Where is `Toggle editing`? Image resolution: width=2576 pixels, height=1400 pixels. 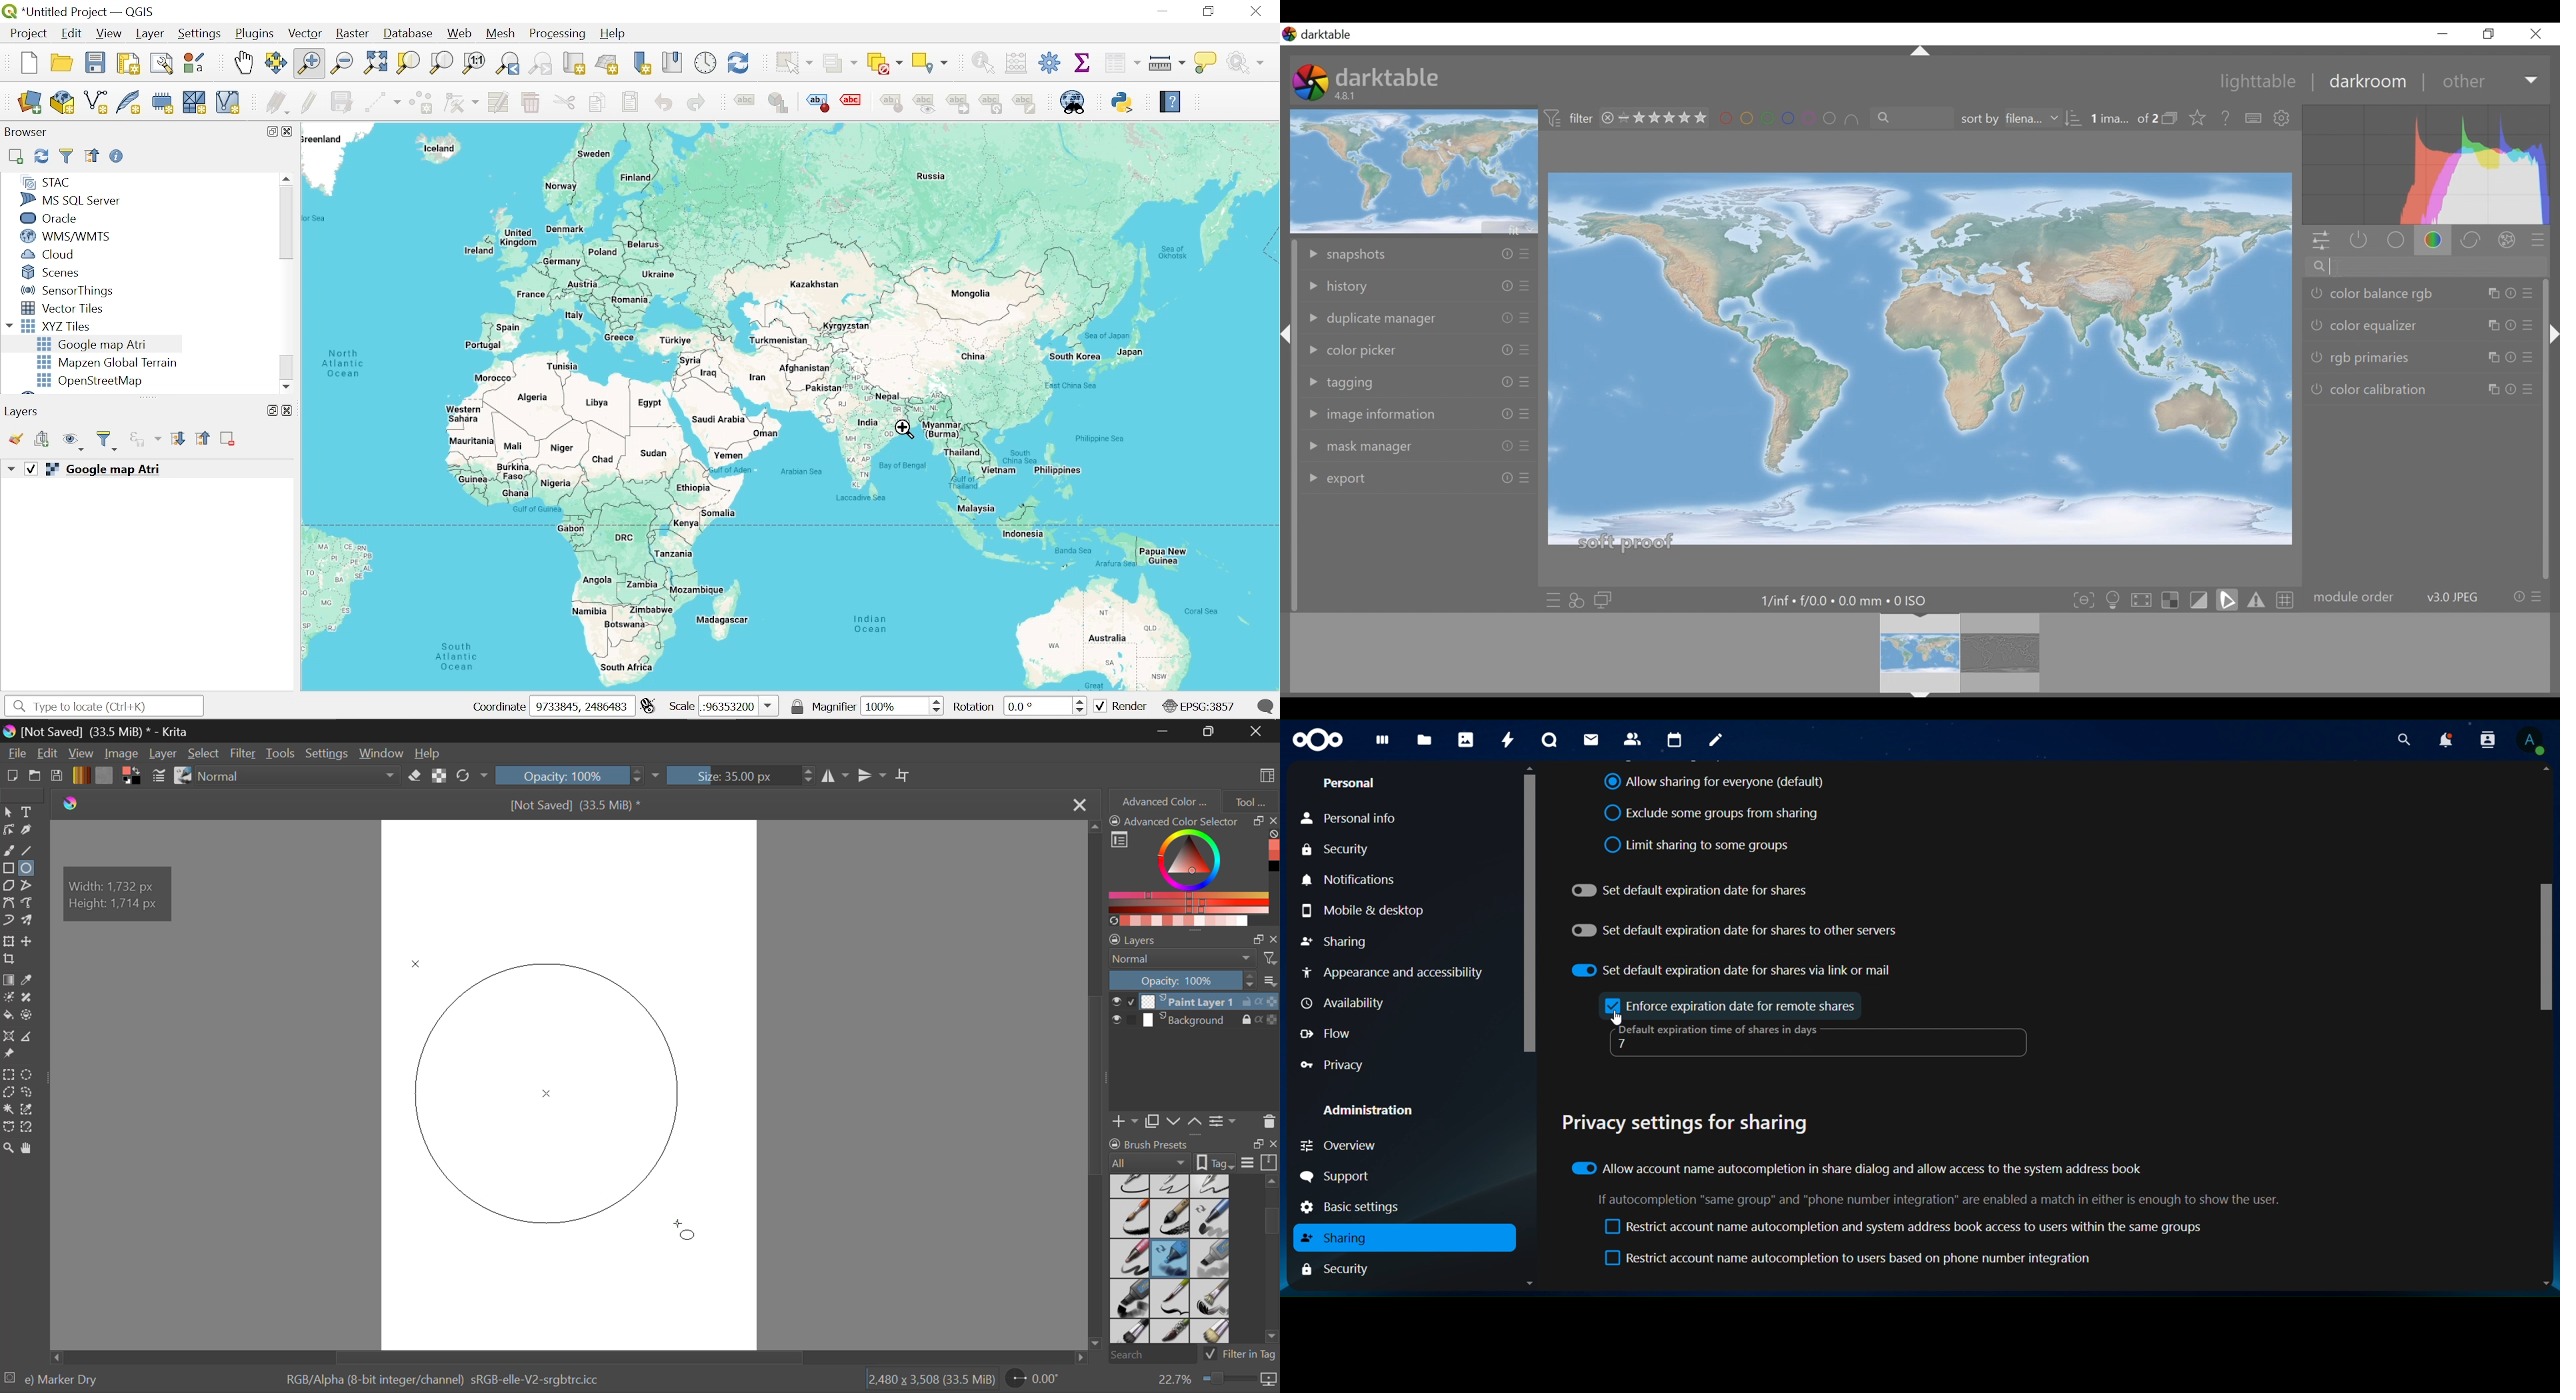 Toggle editing is located at coordinates (309, 103).